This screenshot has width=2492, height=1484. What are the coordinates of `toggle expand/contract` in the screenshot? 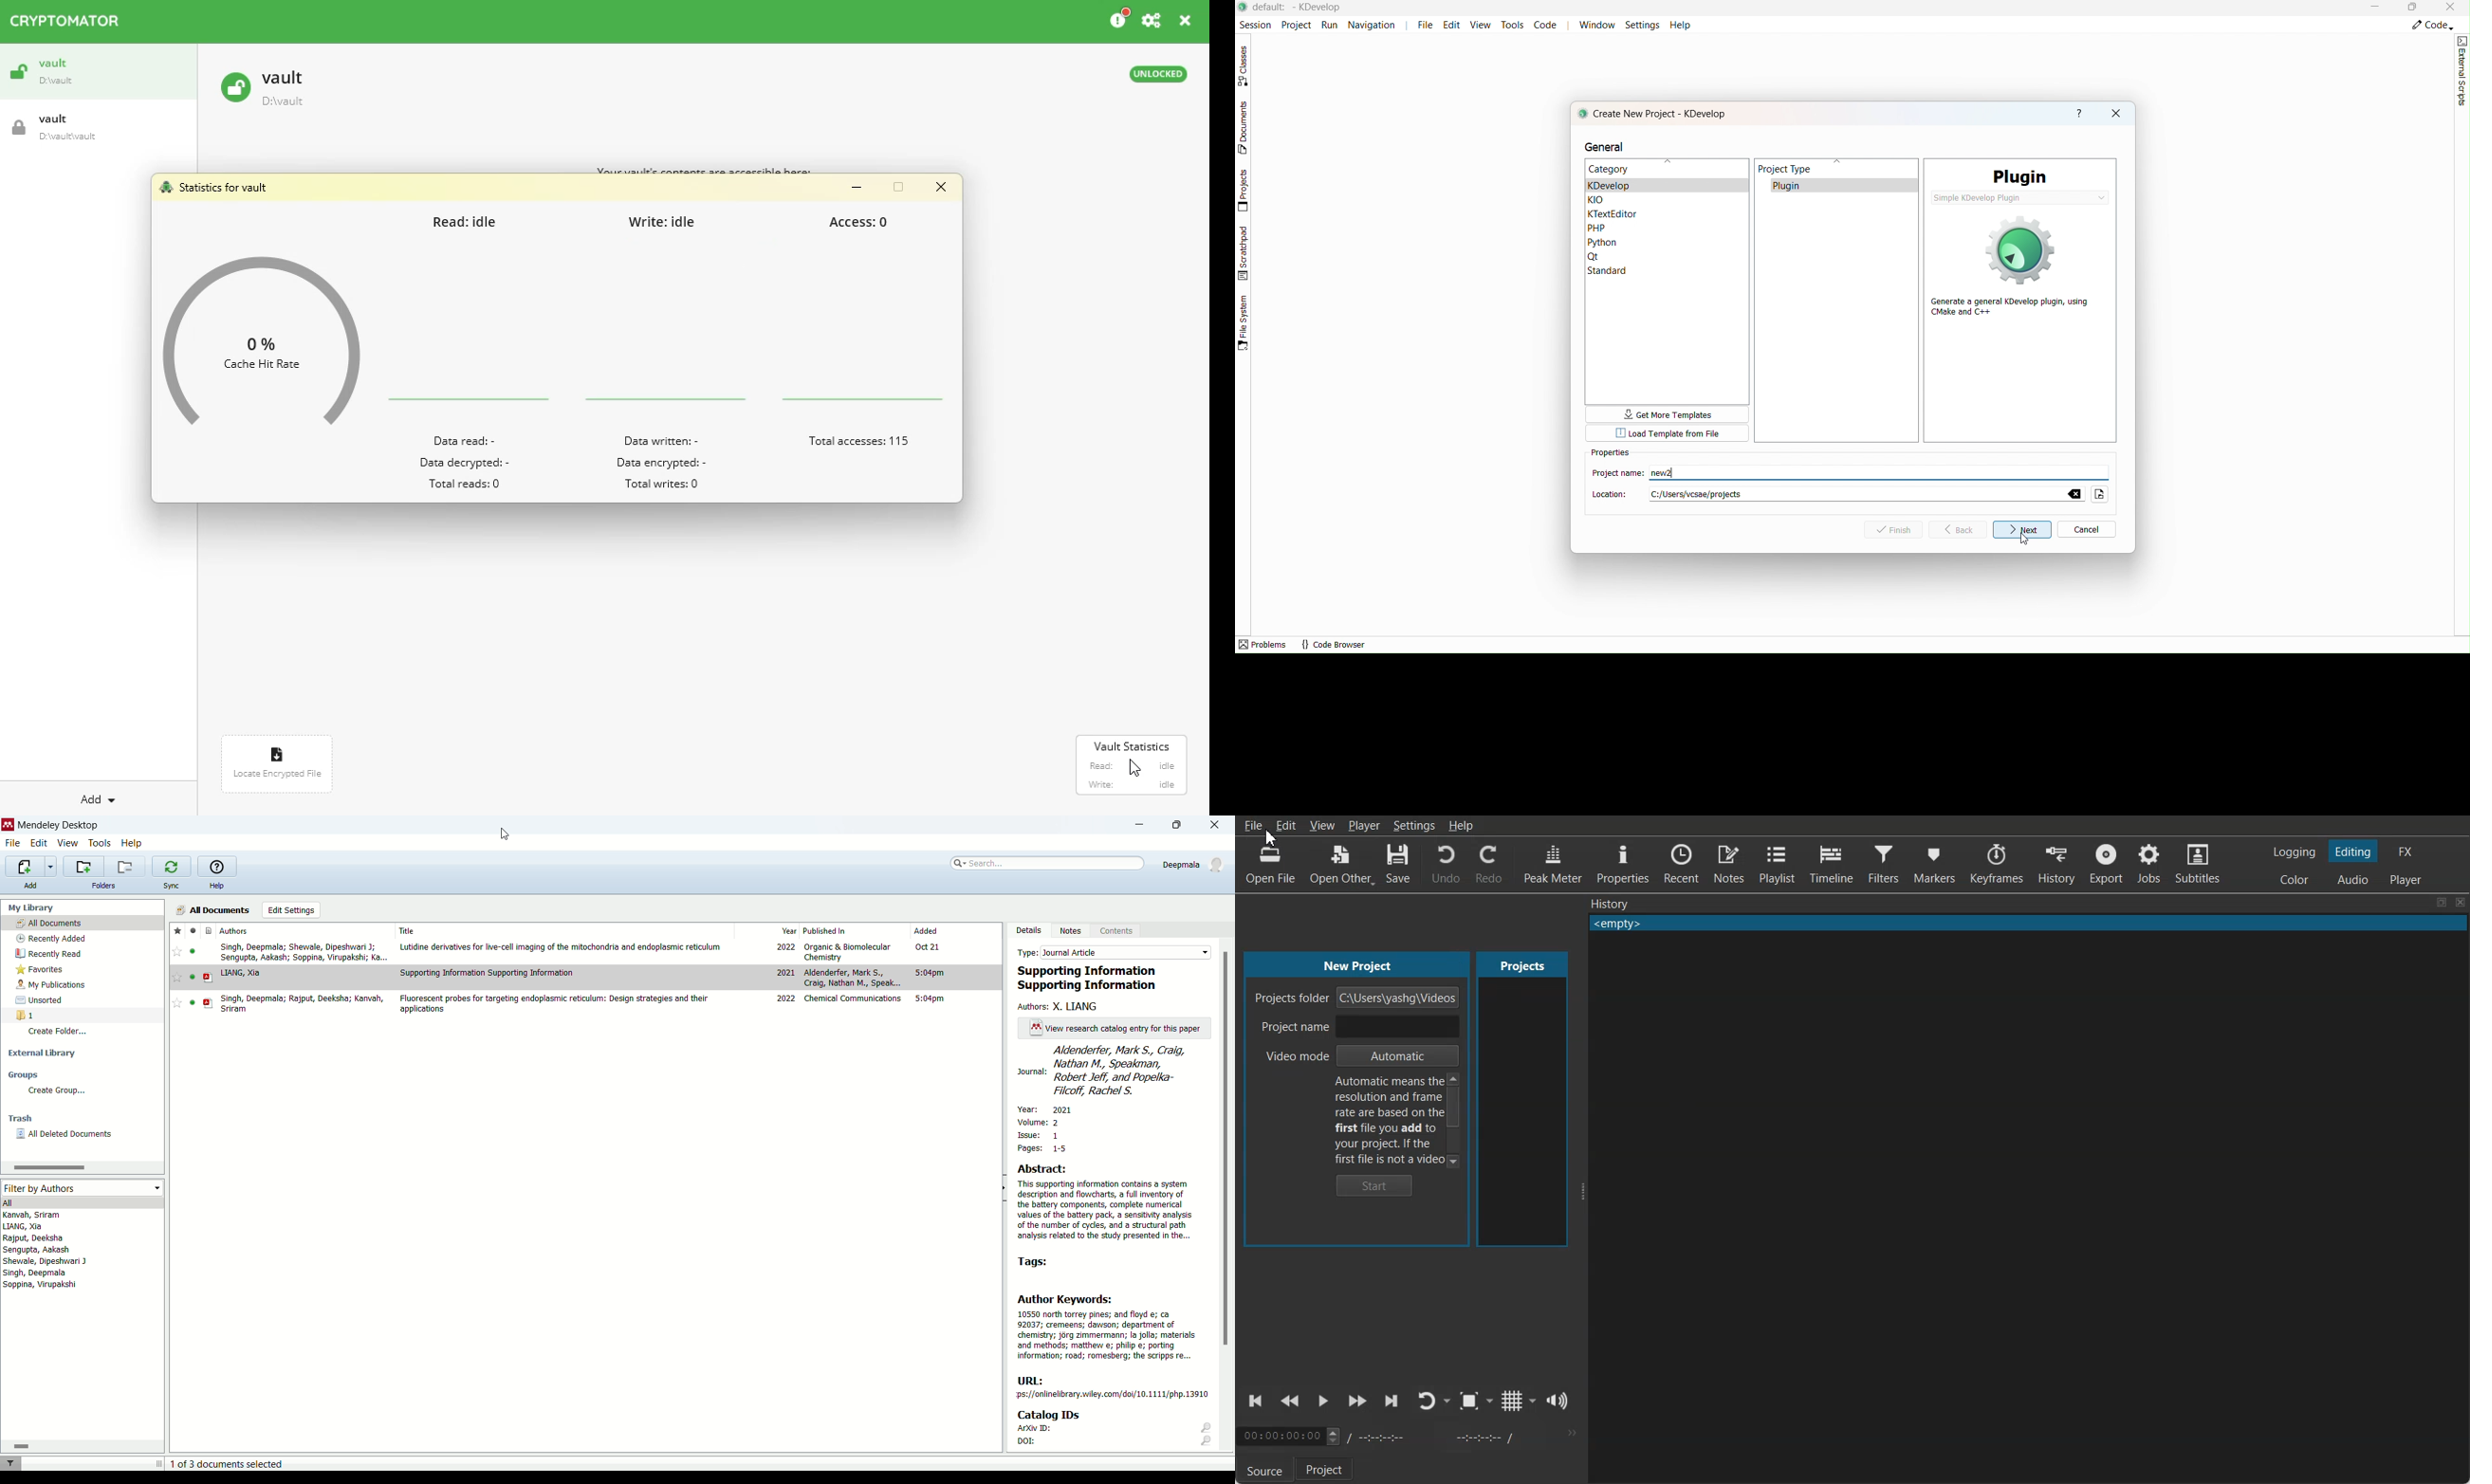 It's located at (160, 1464).